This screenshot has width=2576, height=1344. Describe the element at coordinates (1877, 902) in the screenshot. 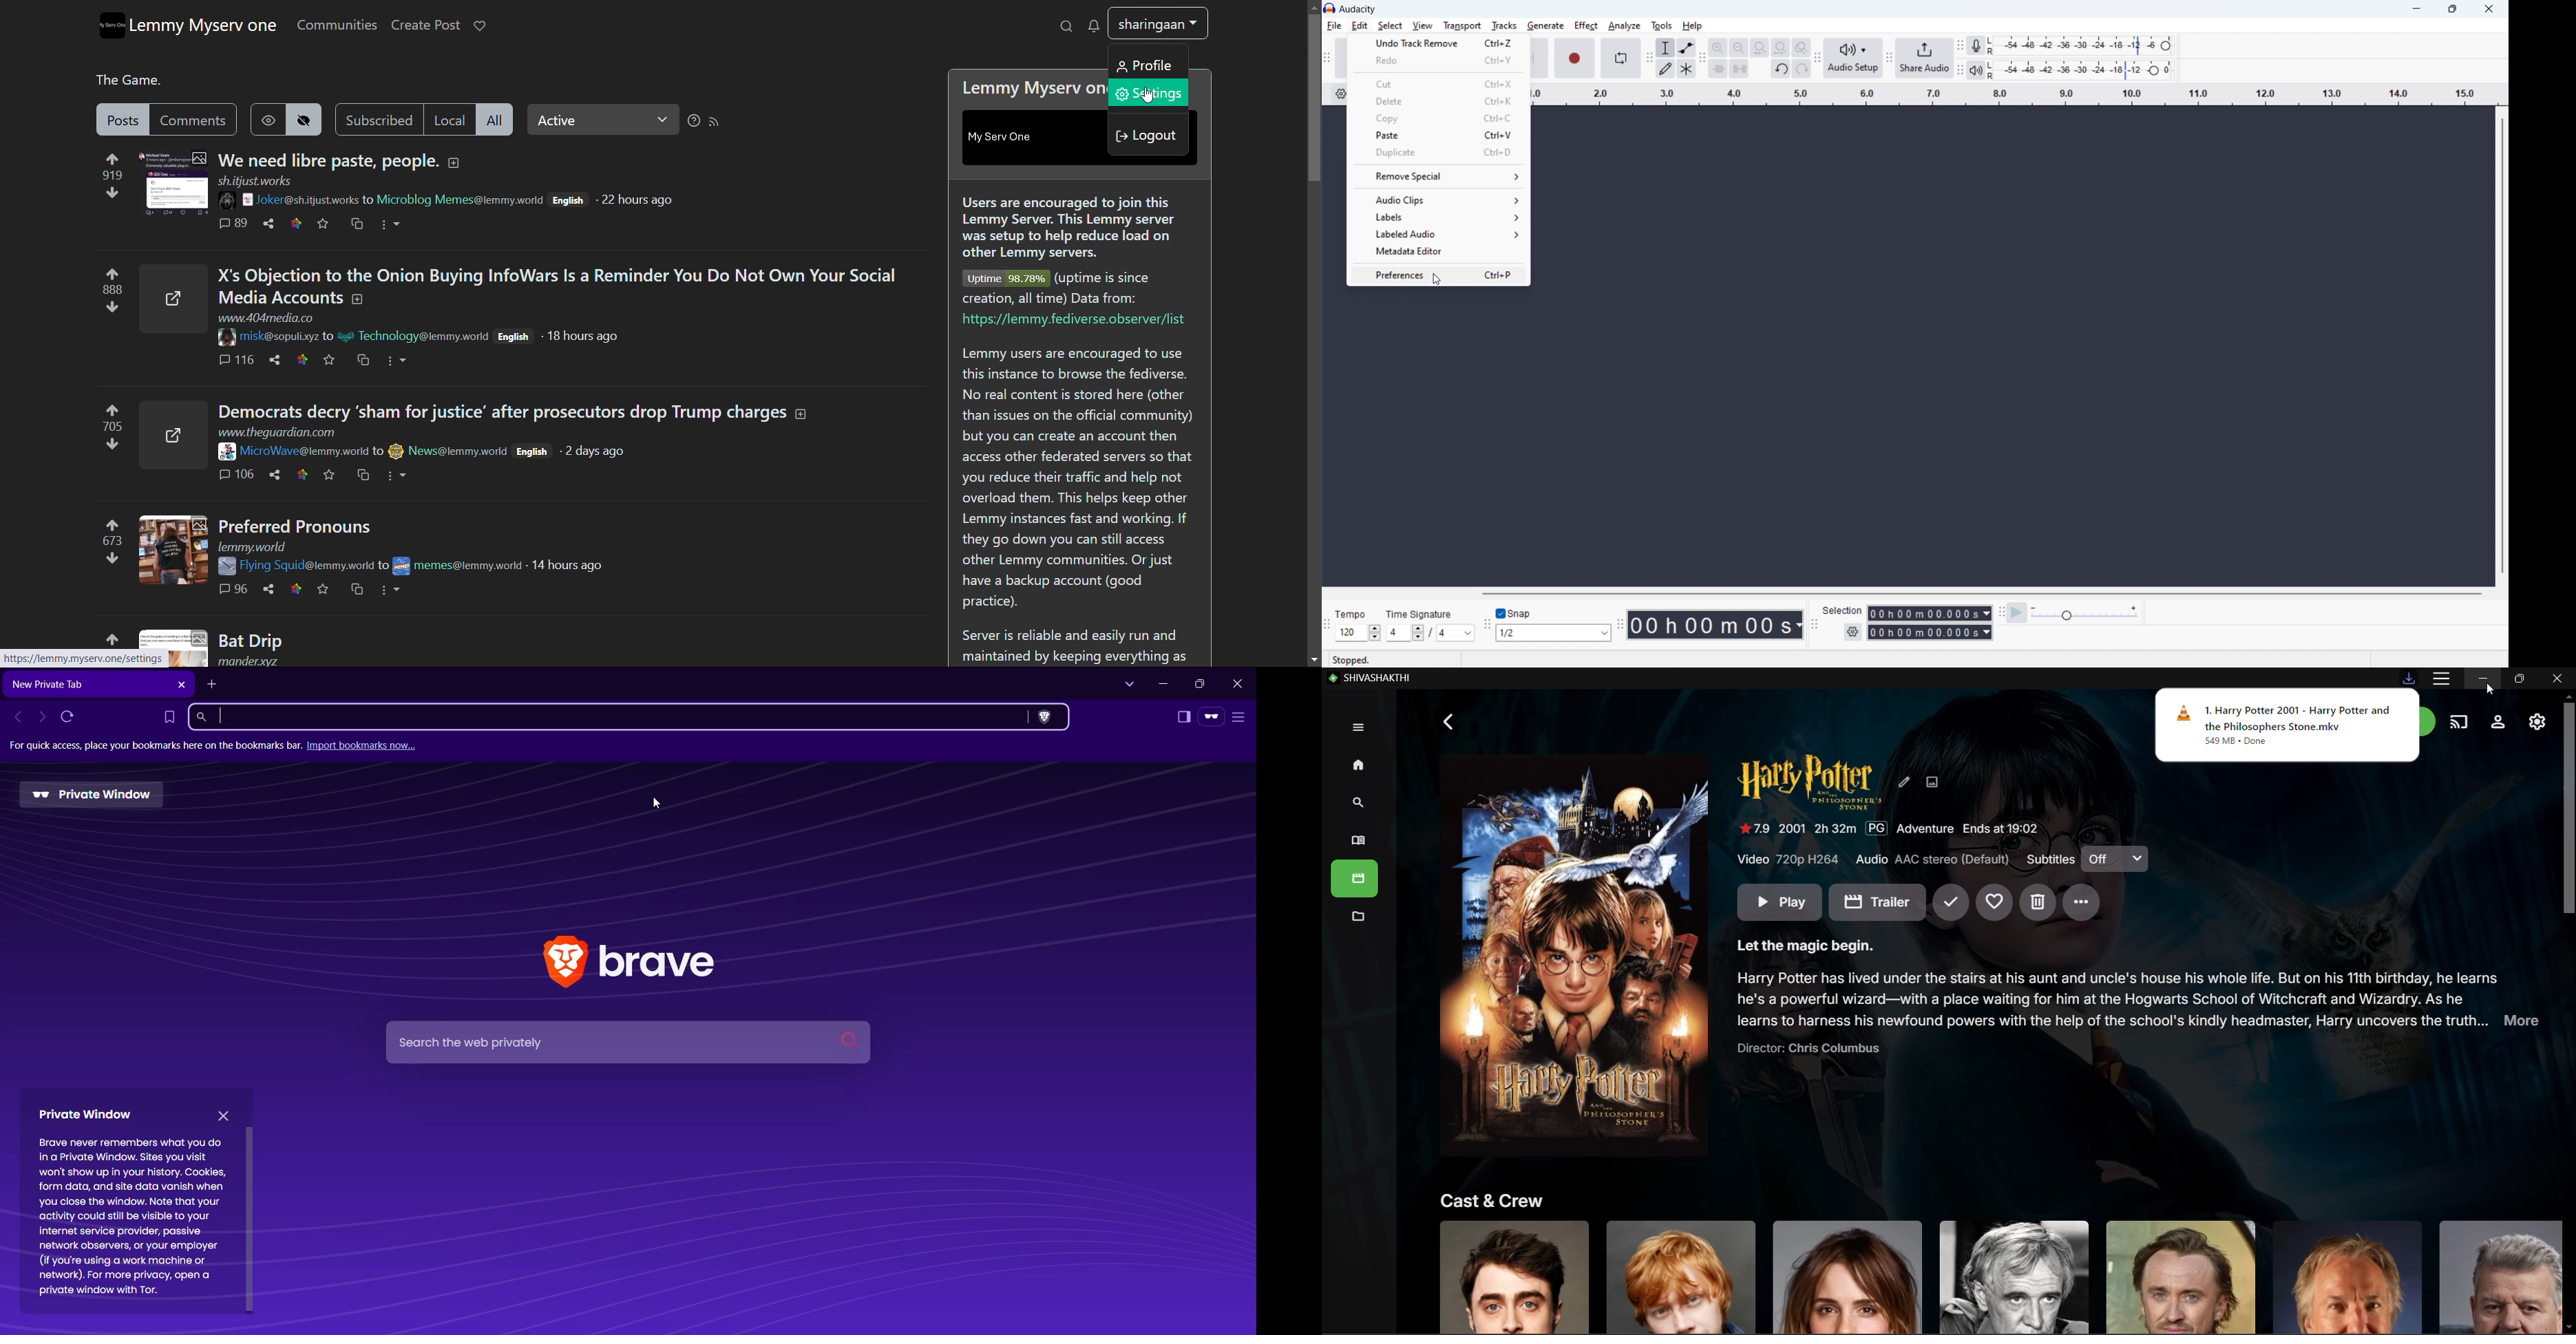

I see `Trailer` at that location.